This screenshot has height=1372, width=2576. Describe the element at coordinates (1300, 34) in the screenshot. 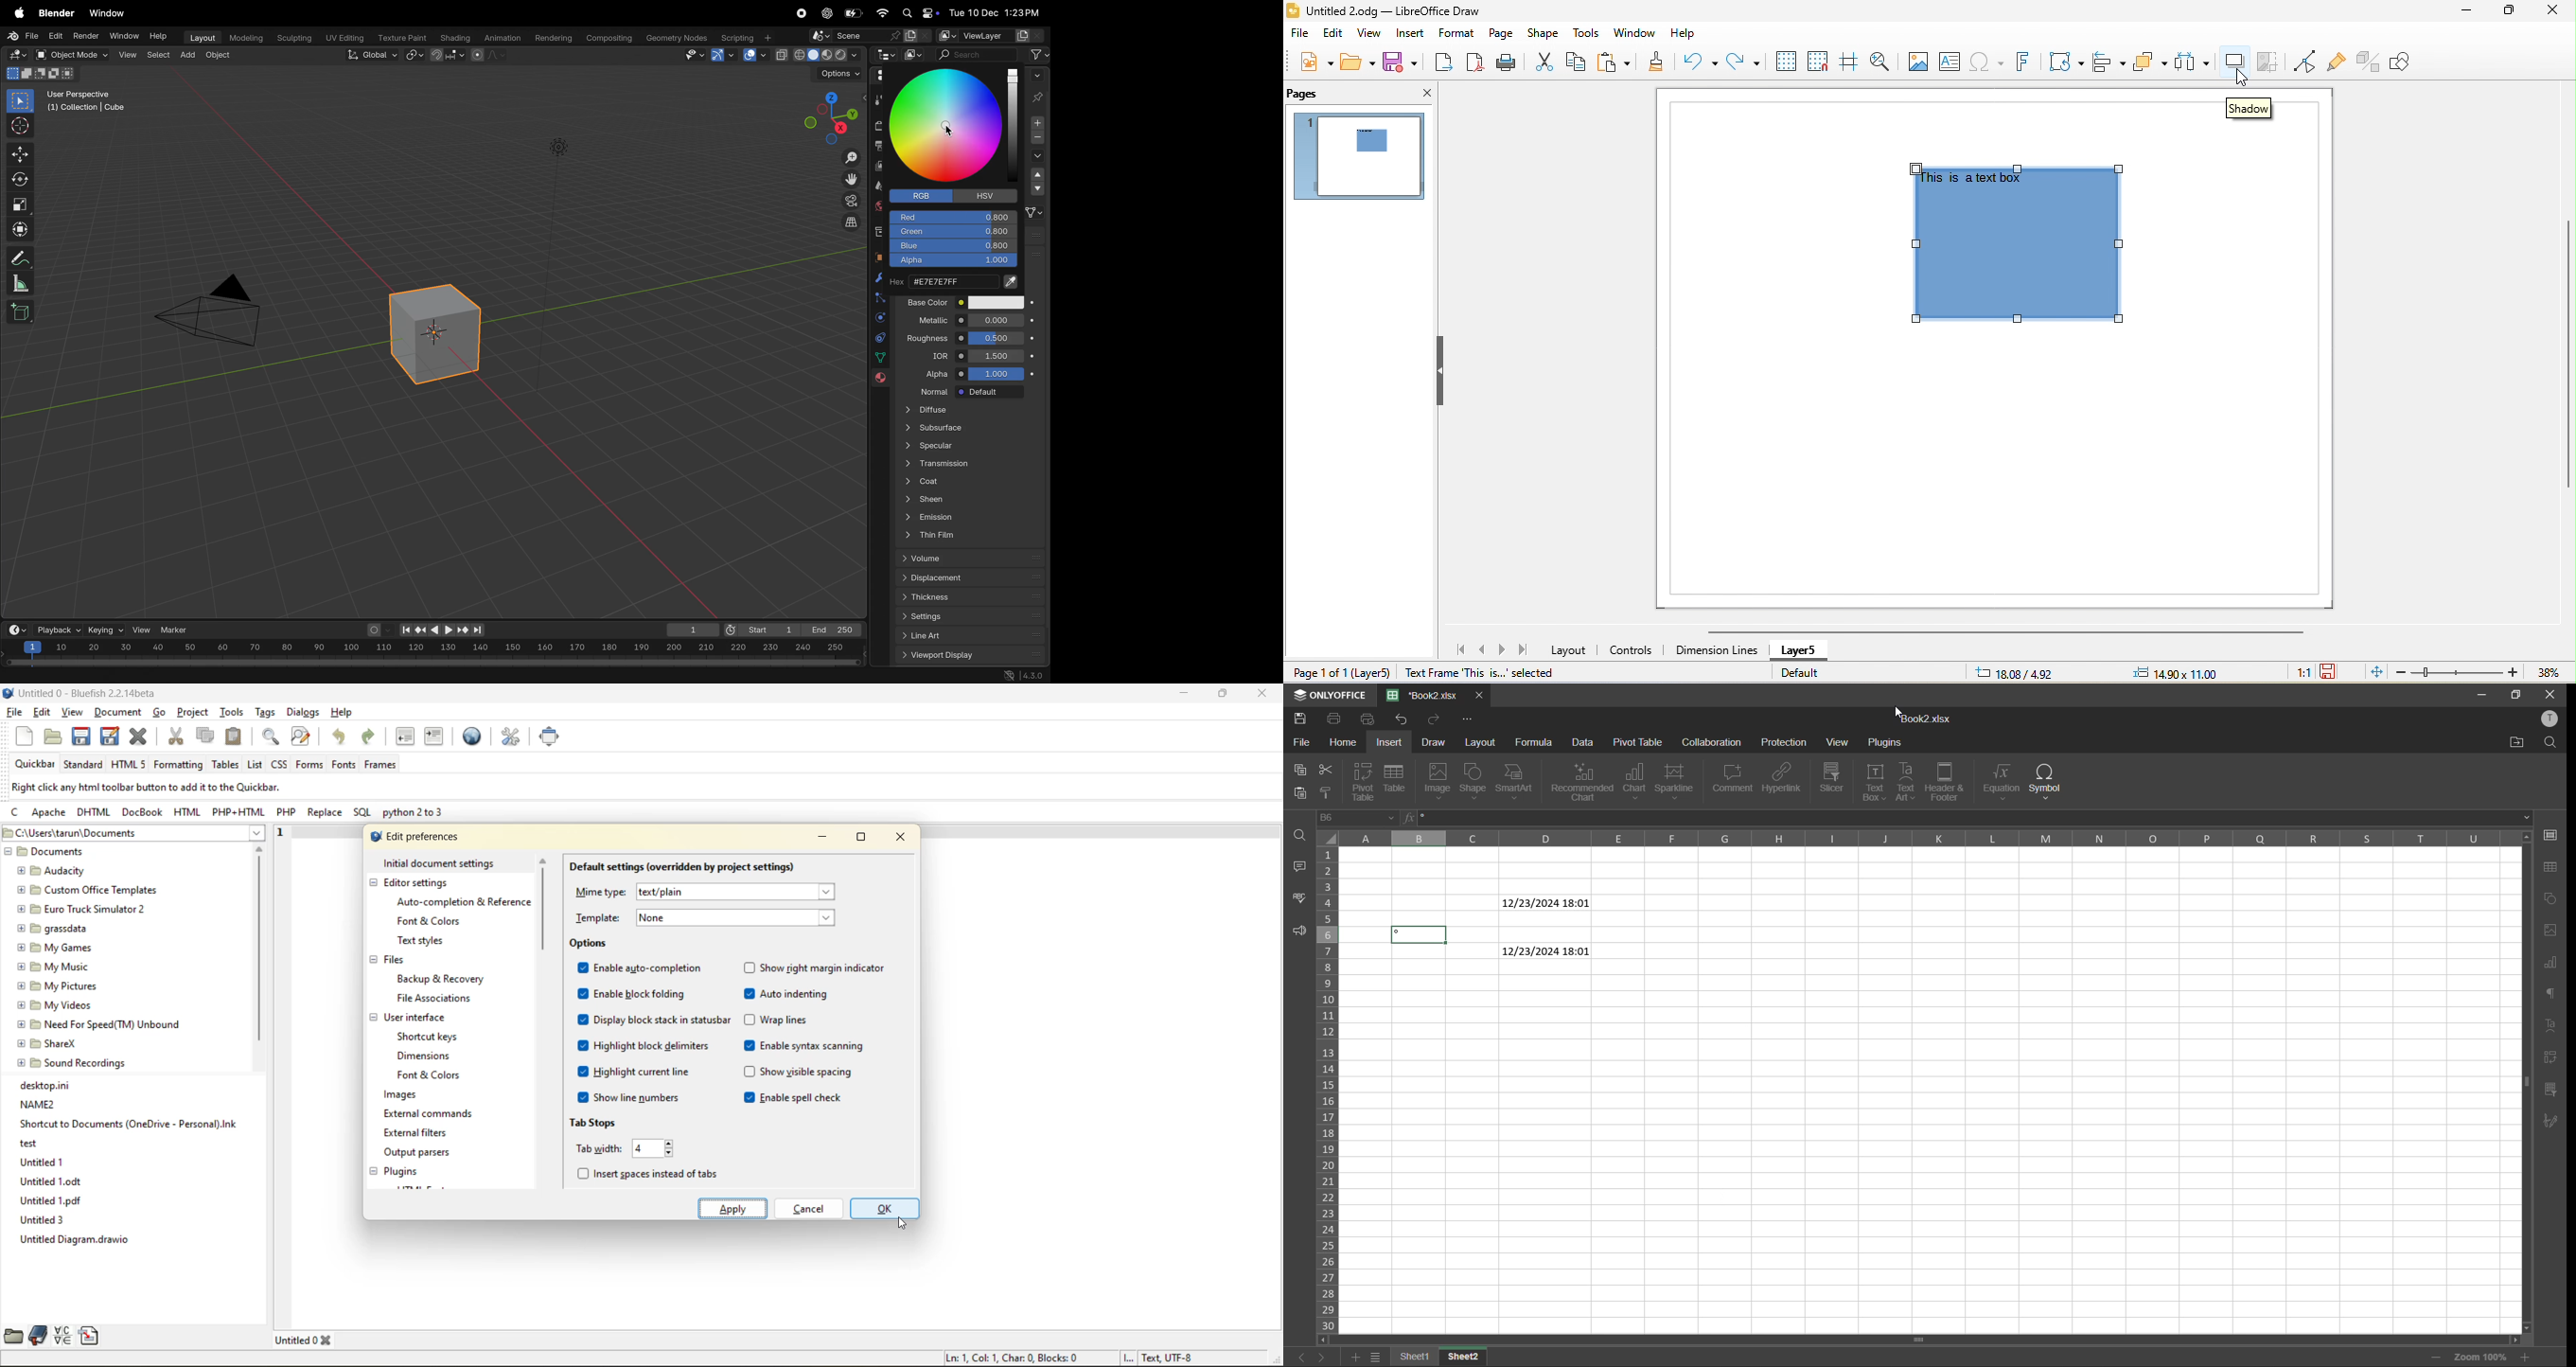

I see `file` at that location.